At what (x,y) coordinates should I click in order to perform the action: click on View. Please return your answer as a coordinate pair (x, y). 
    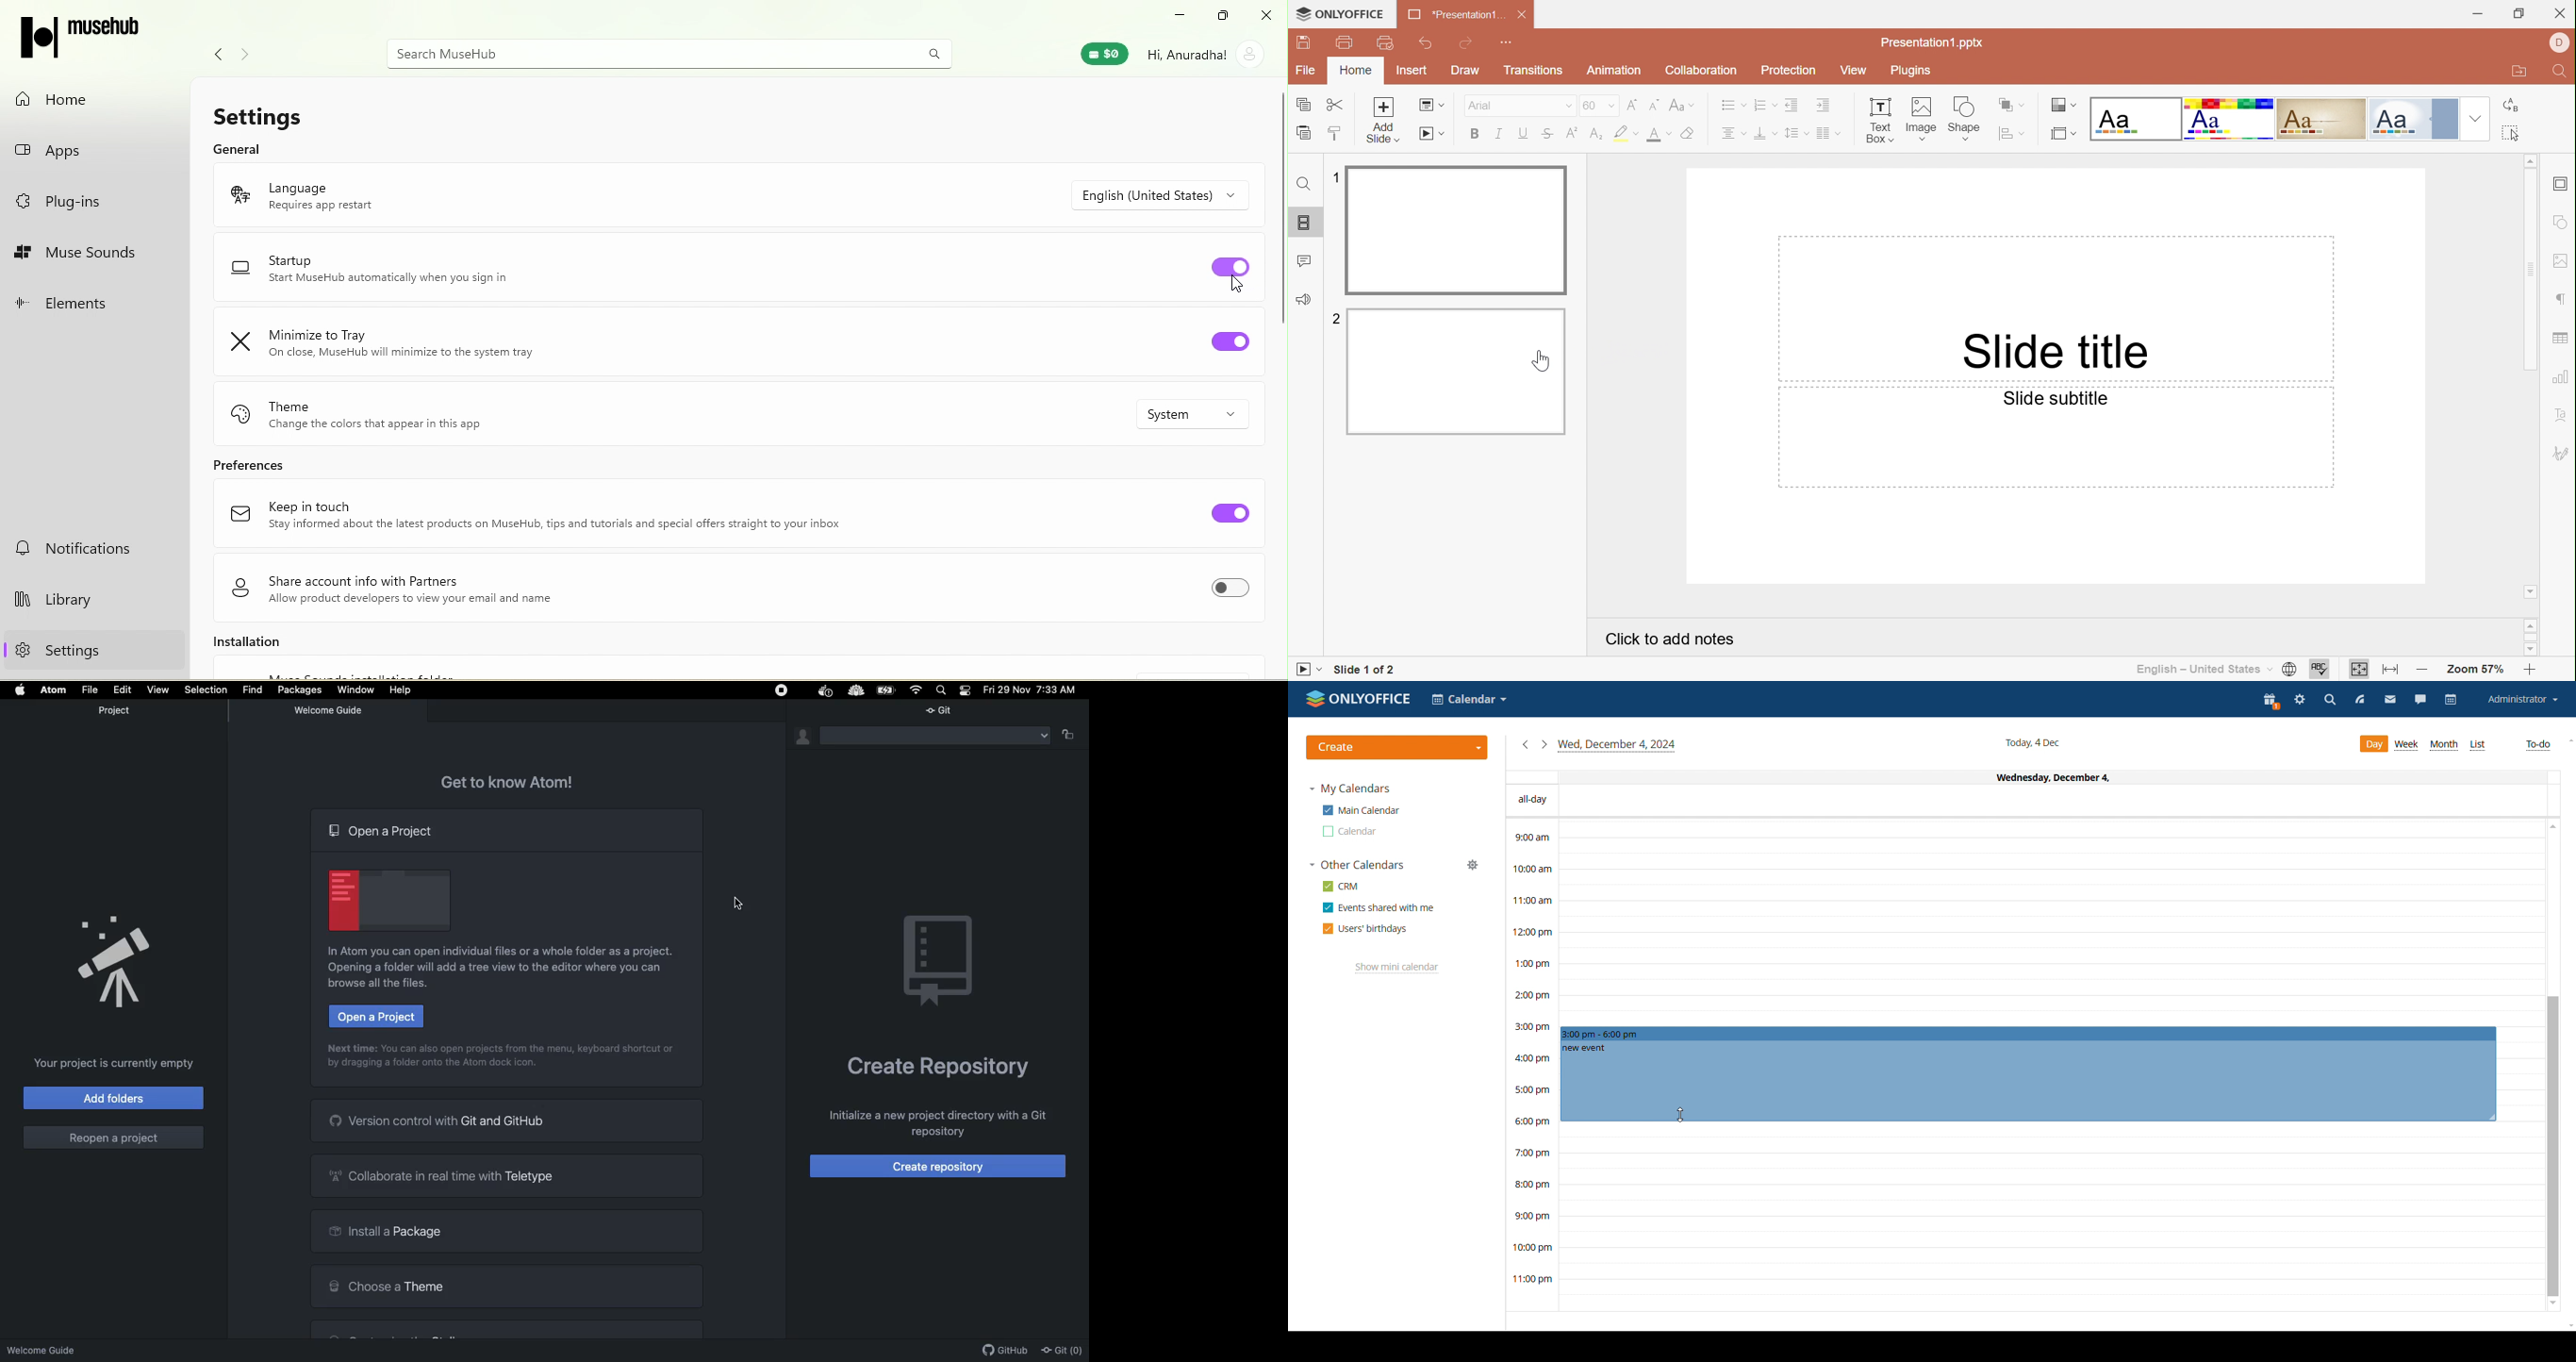
    Looking at the image, I should click on (1853, 71).